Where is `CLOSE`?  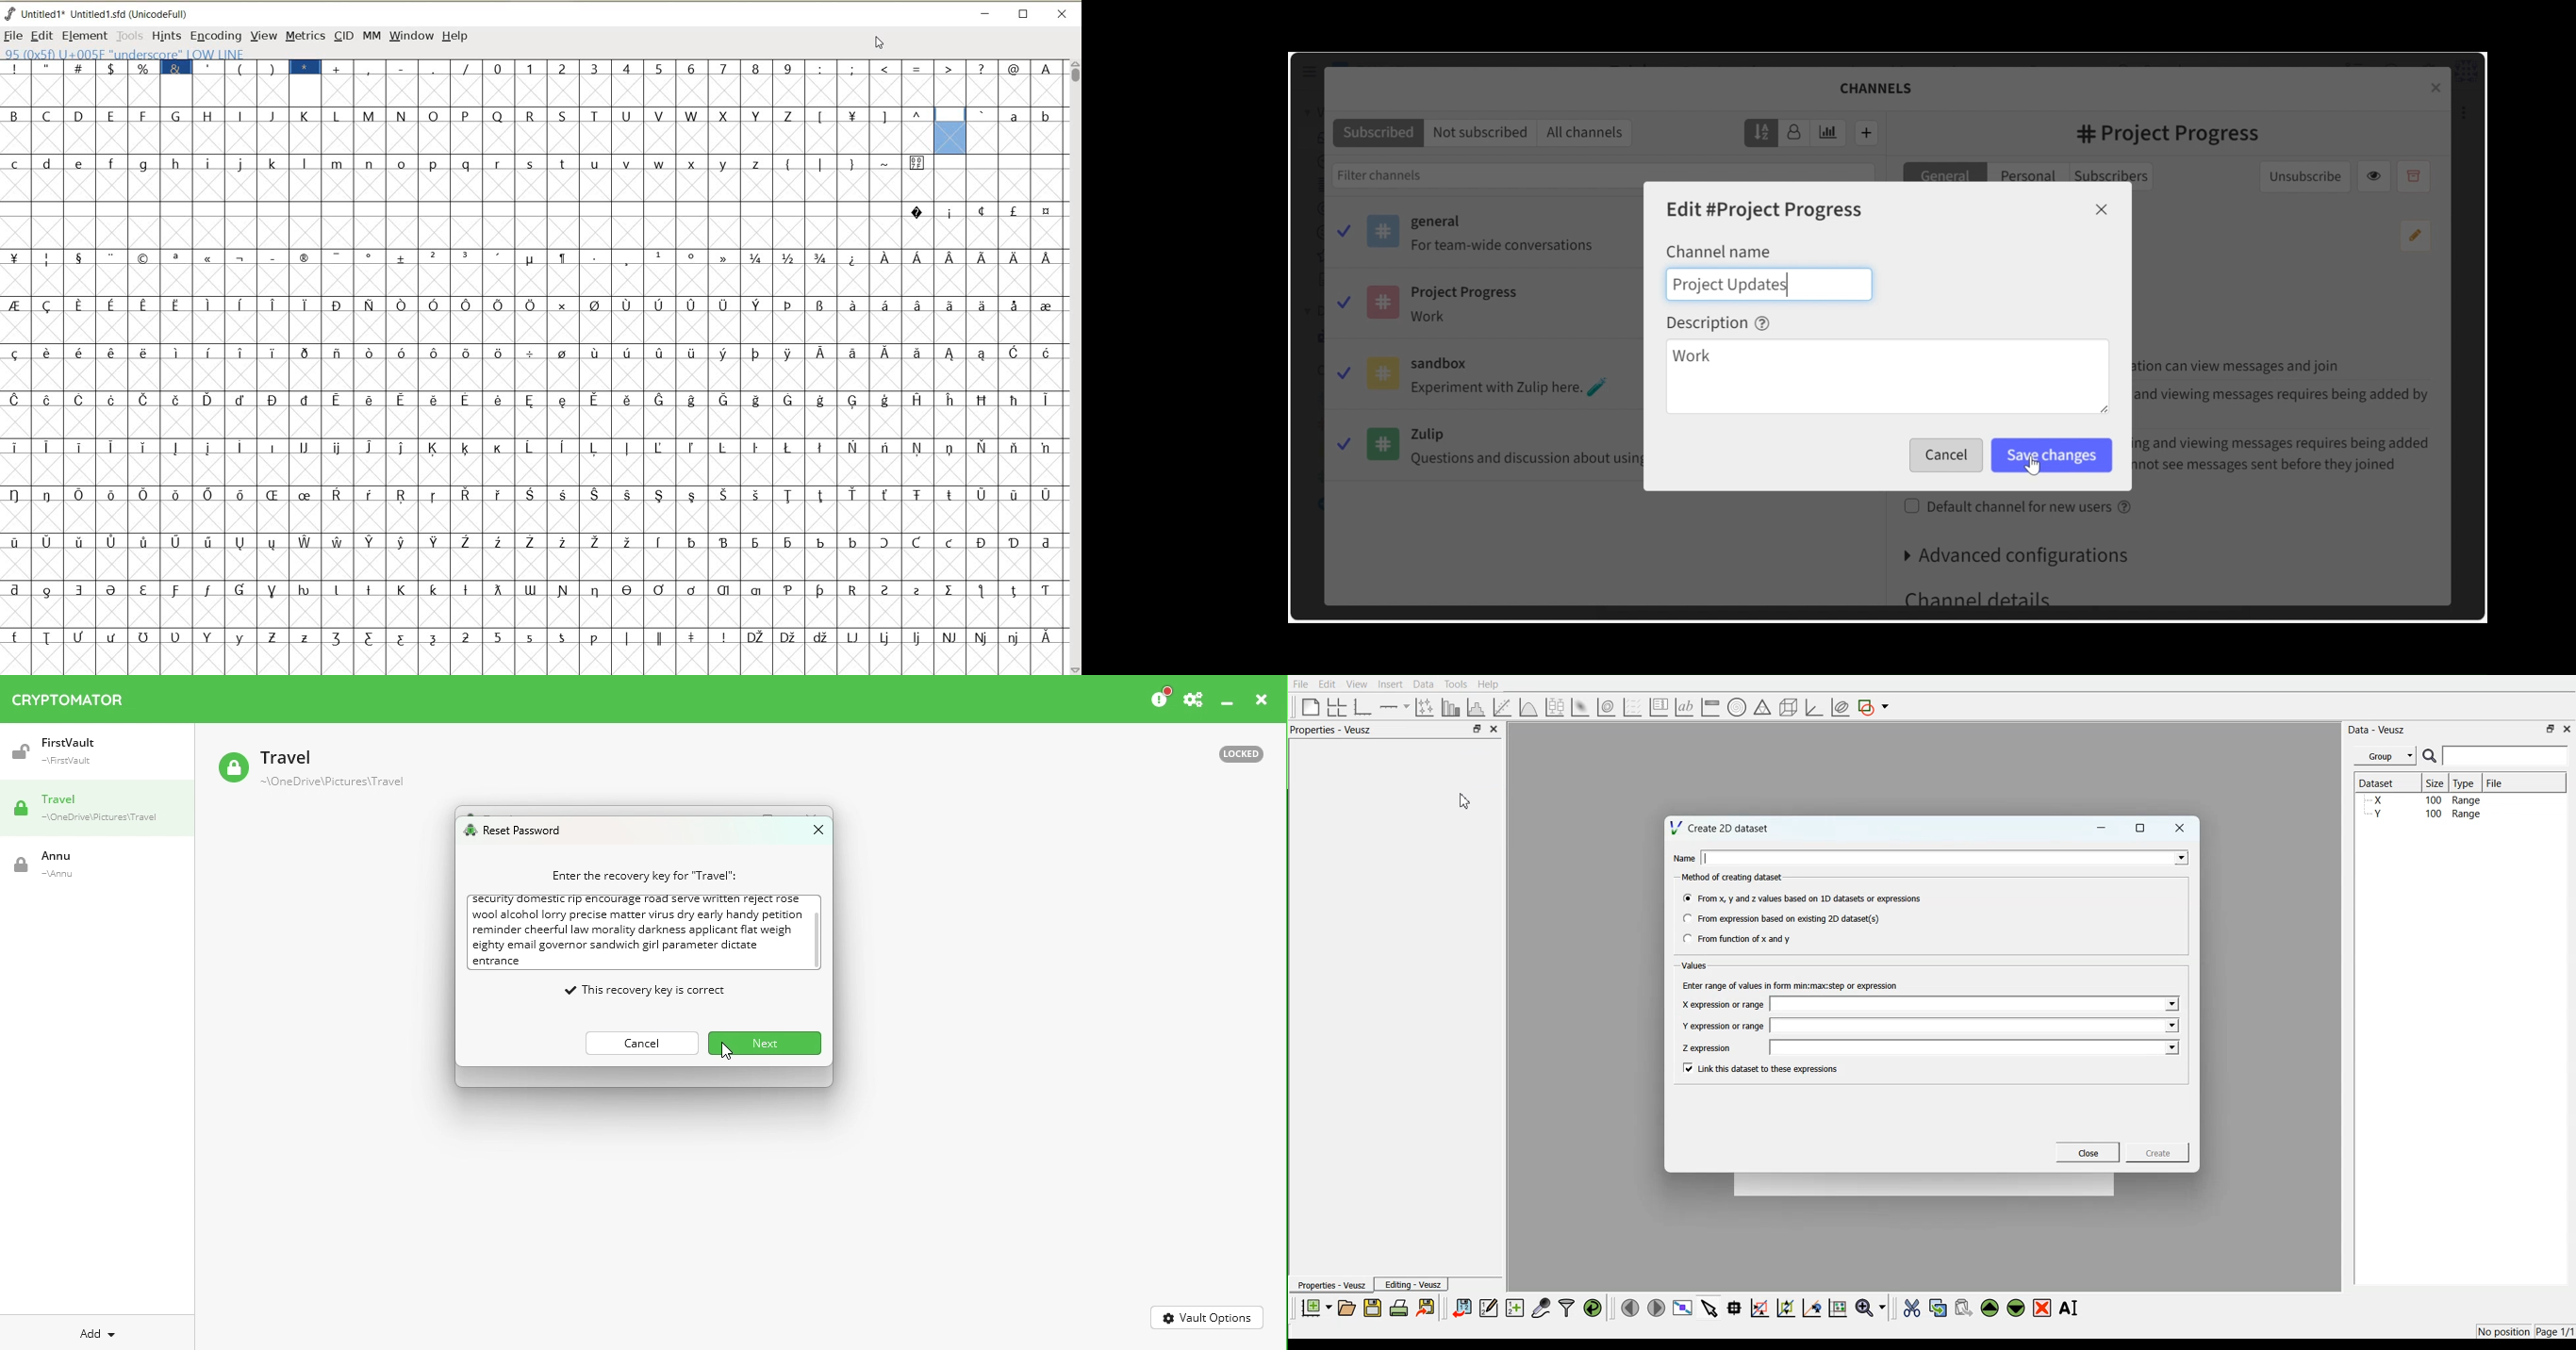 CLOSE is located at coordinates (1063, 15).